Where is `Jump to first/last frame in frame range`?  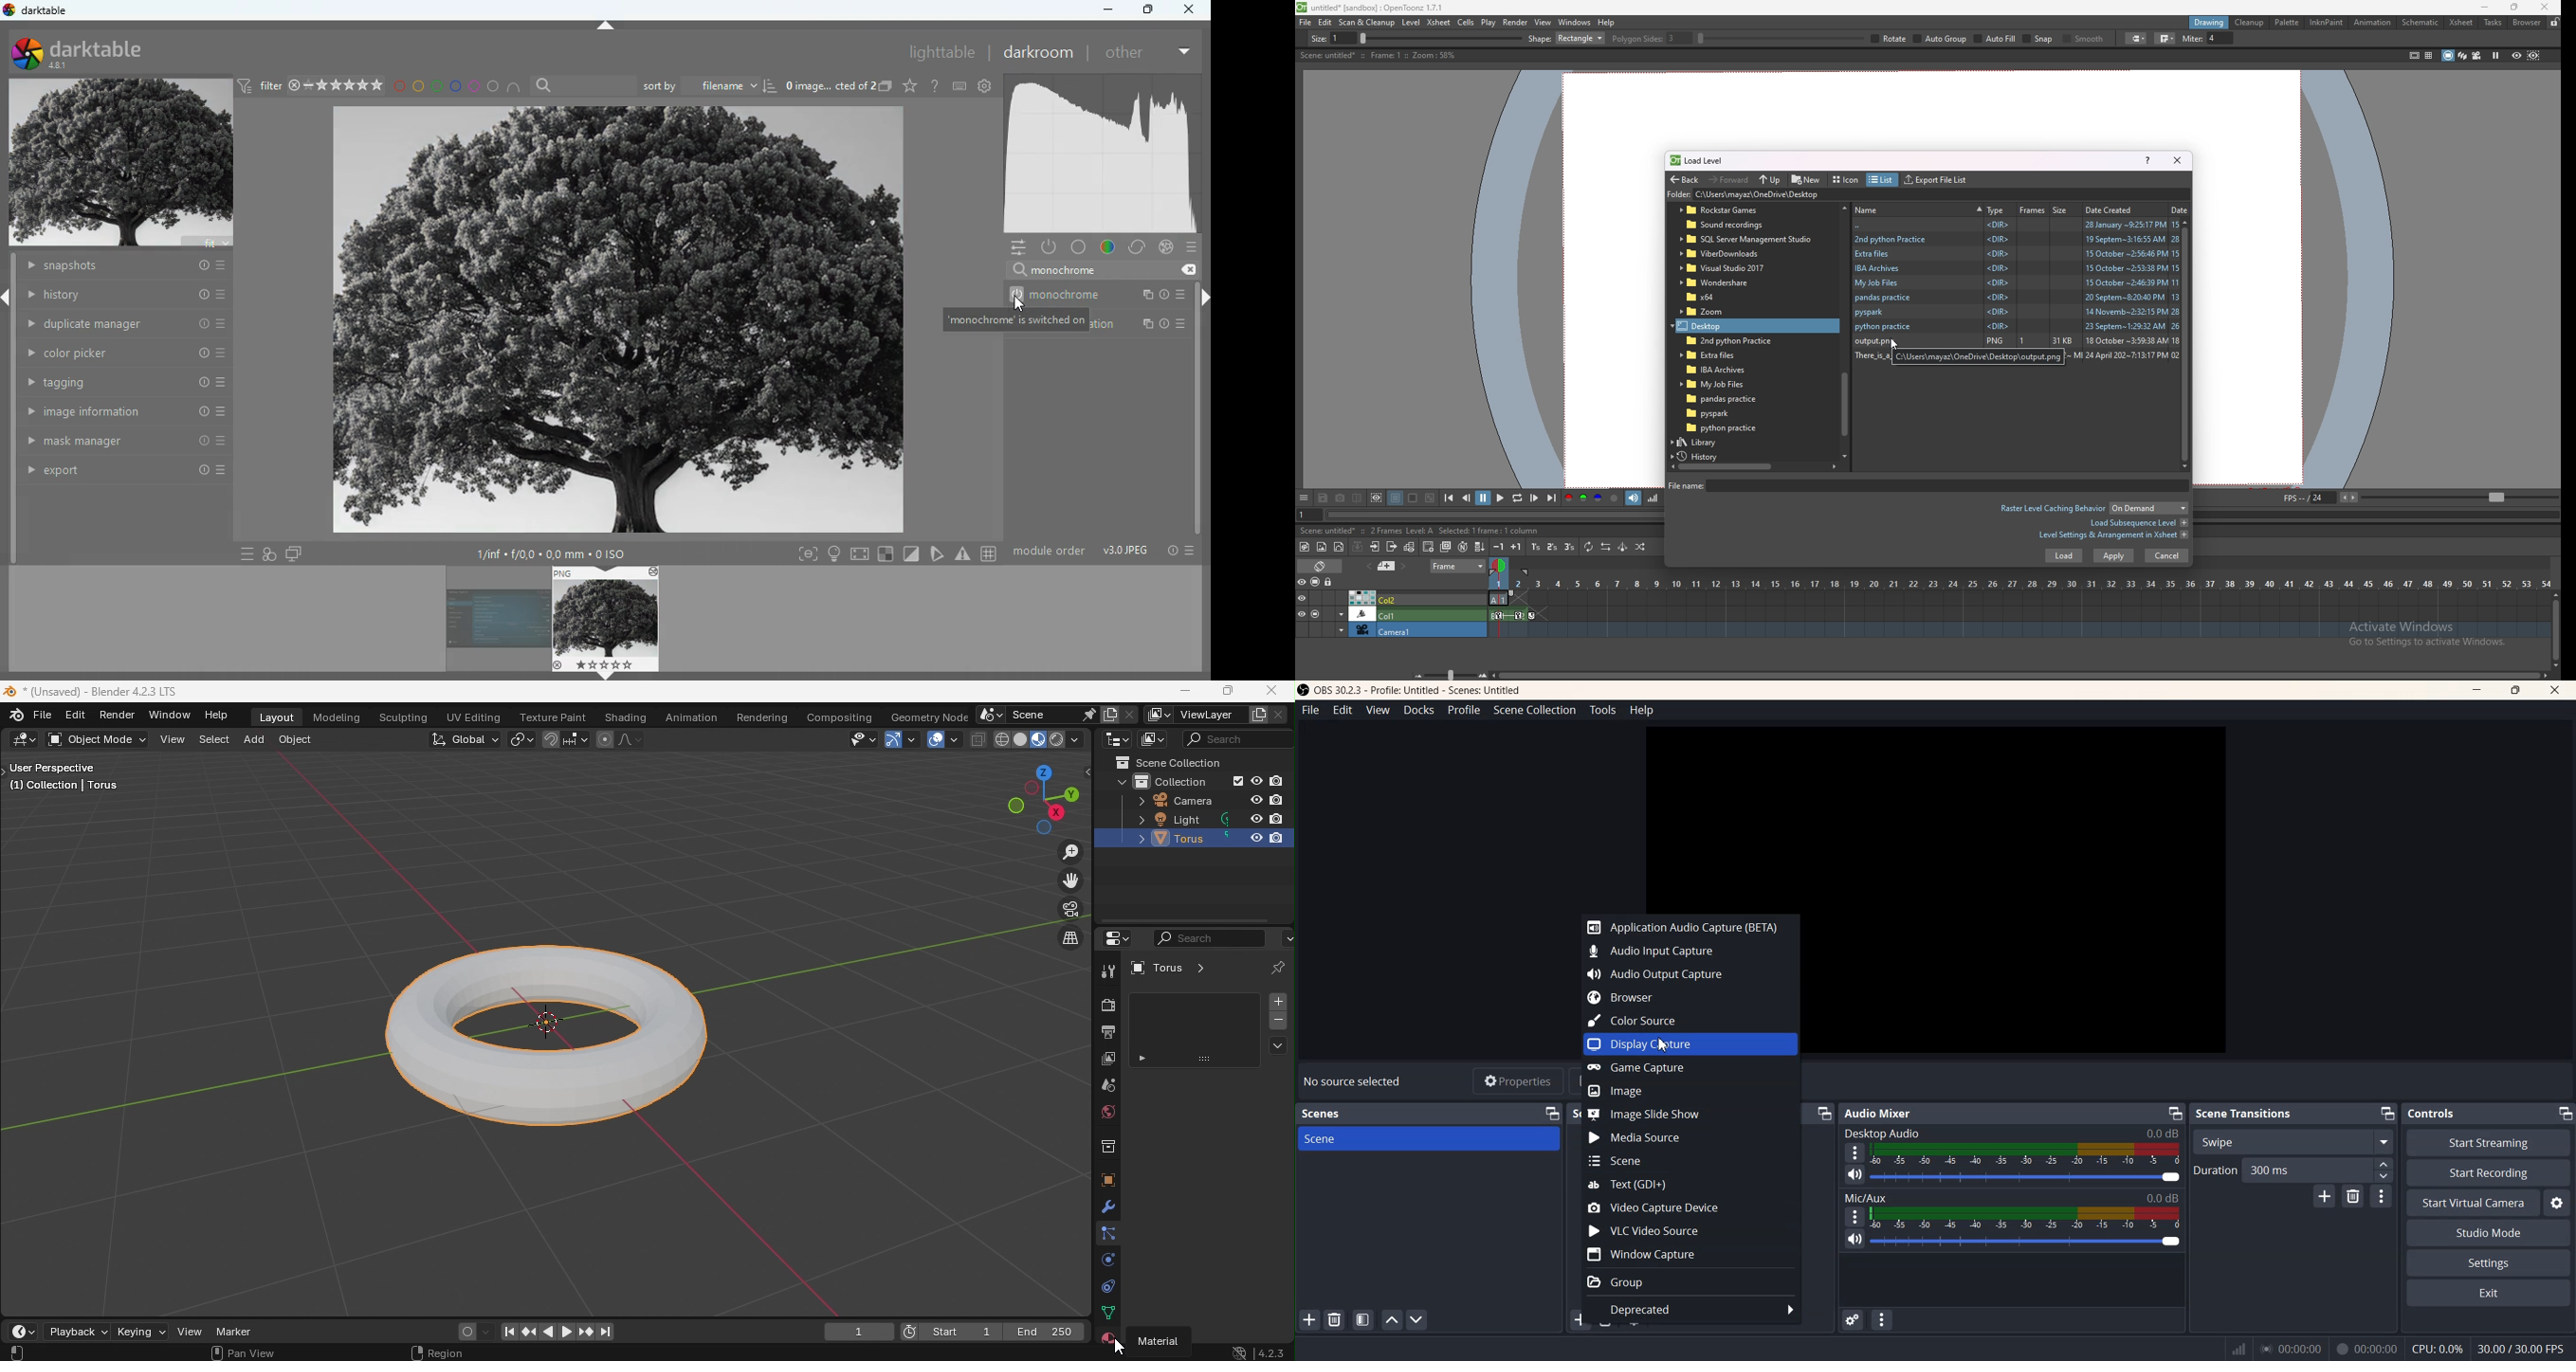
Jump to first/last frame in frame range is located at coordinates (504, 1334).